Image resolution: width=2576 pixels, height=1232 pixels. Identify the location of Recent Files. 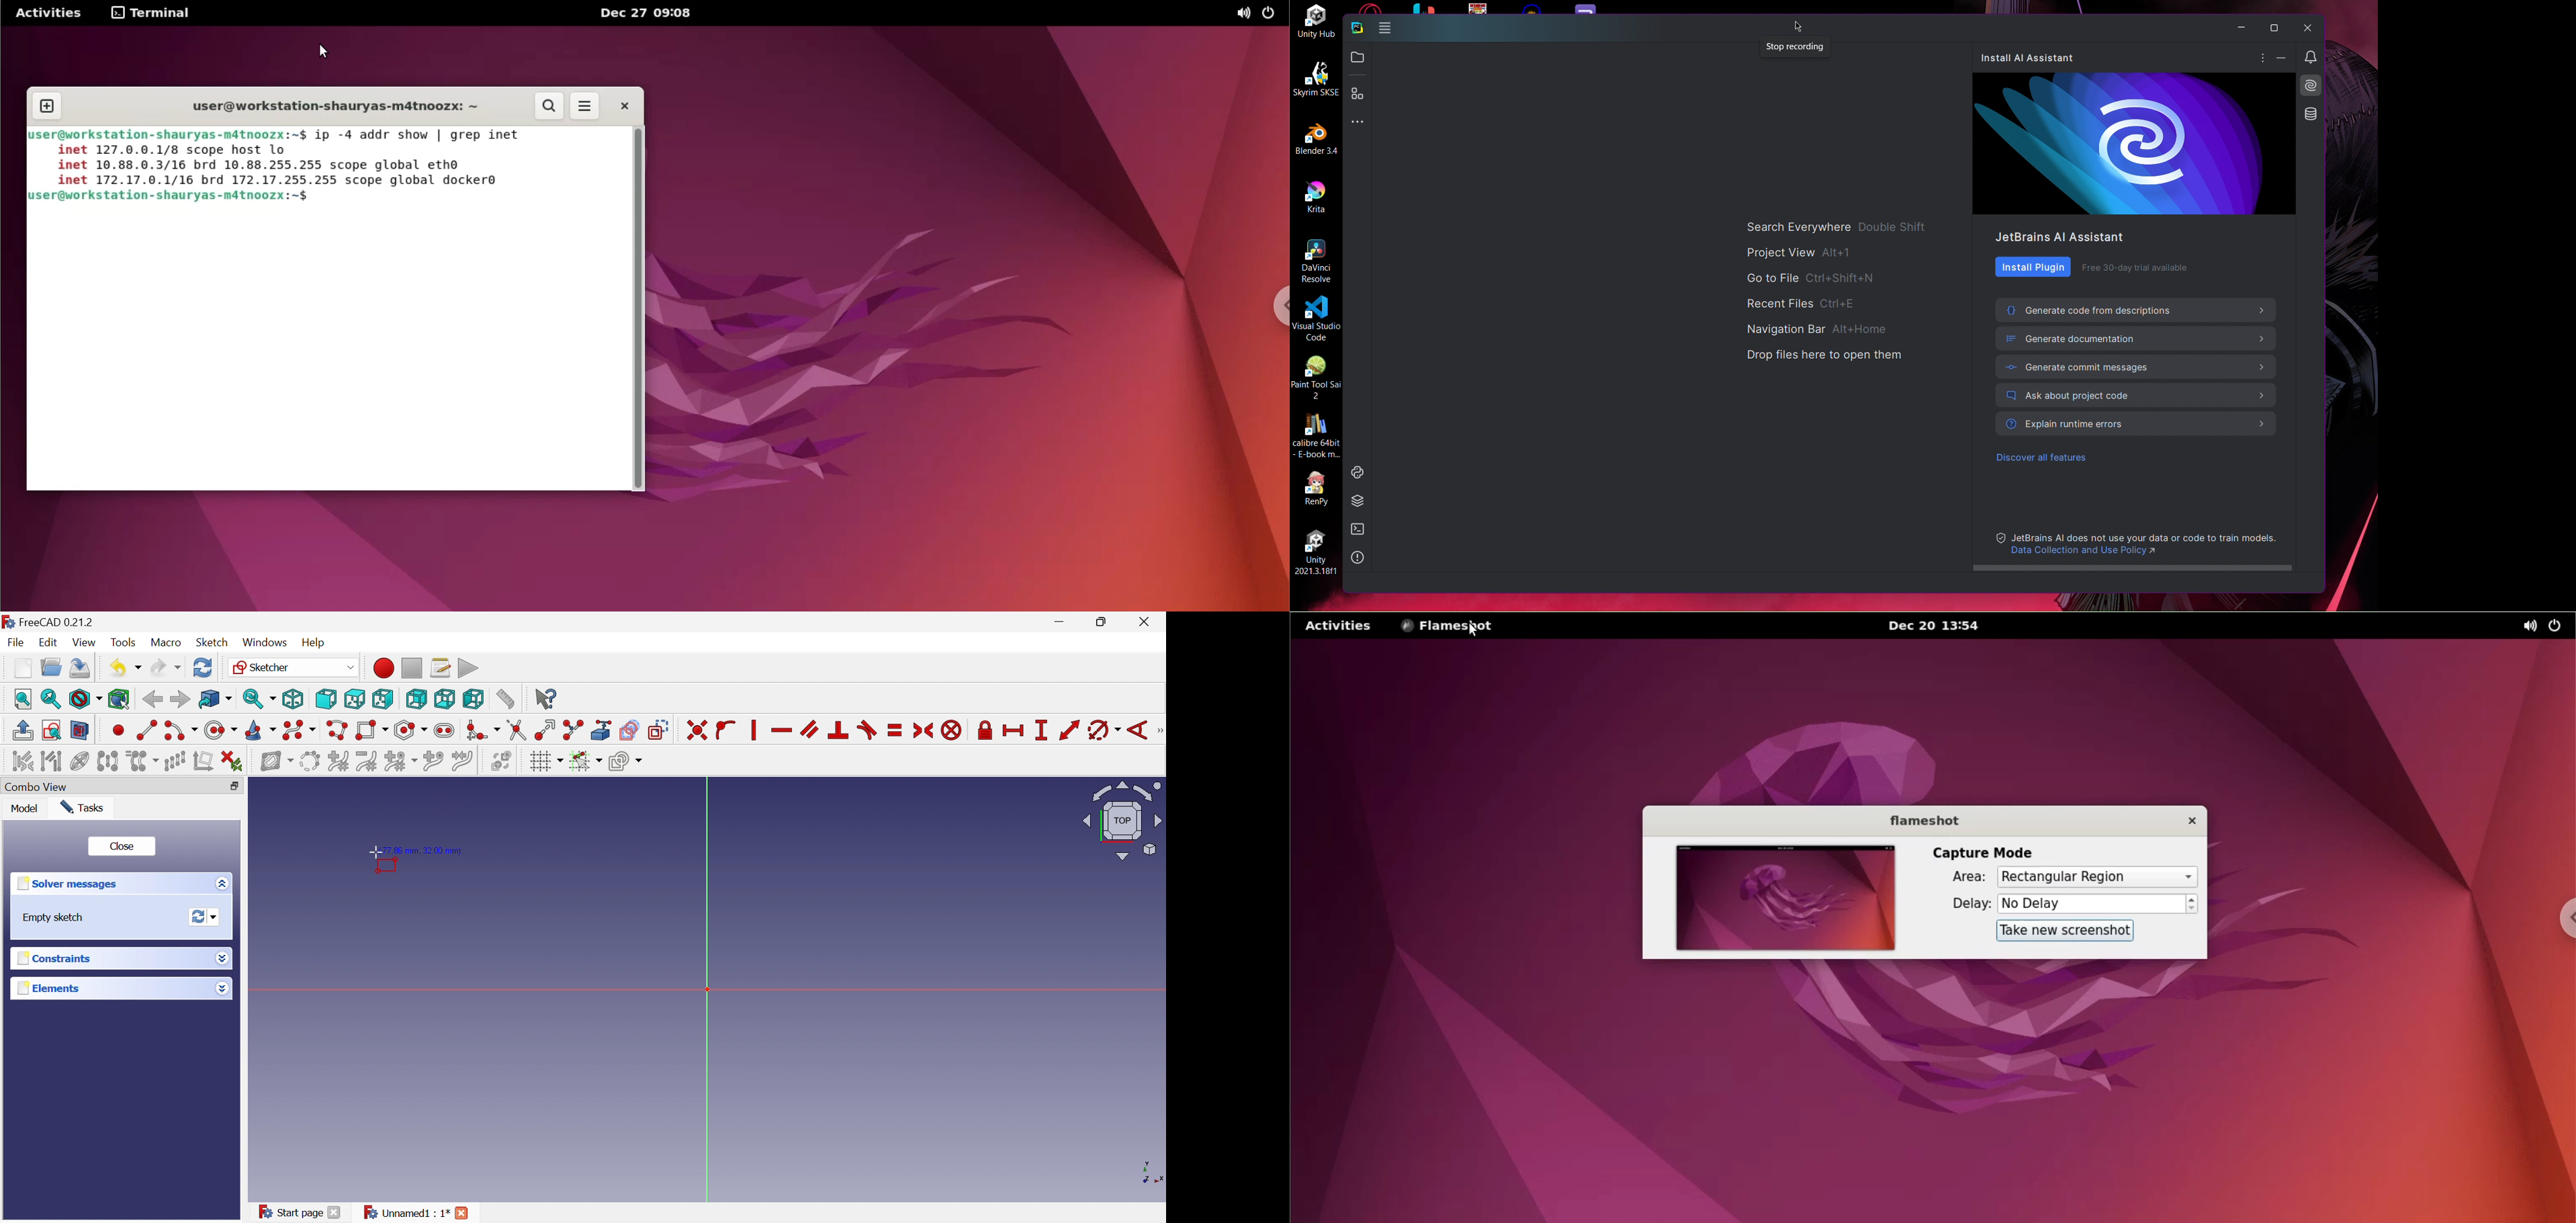
(1804, 302).